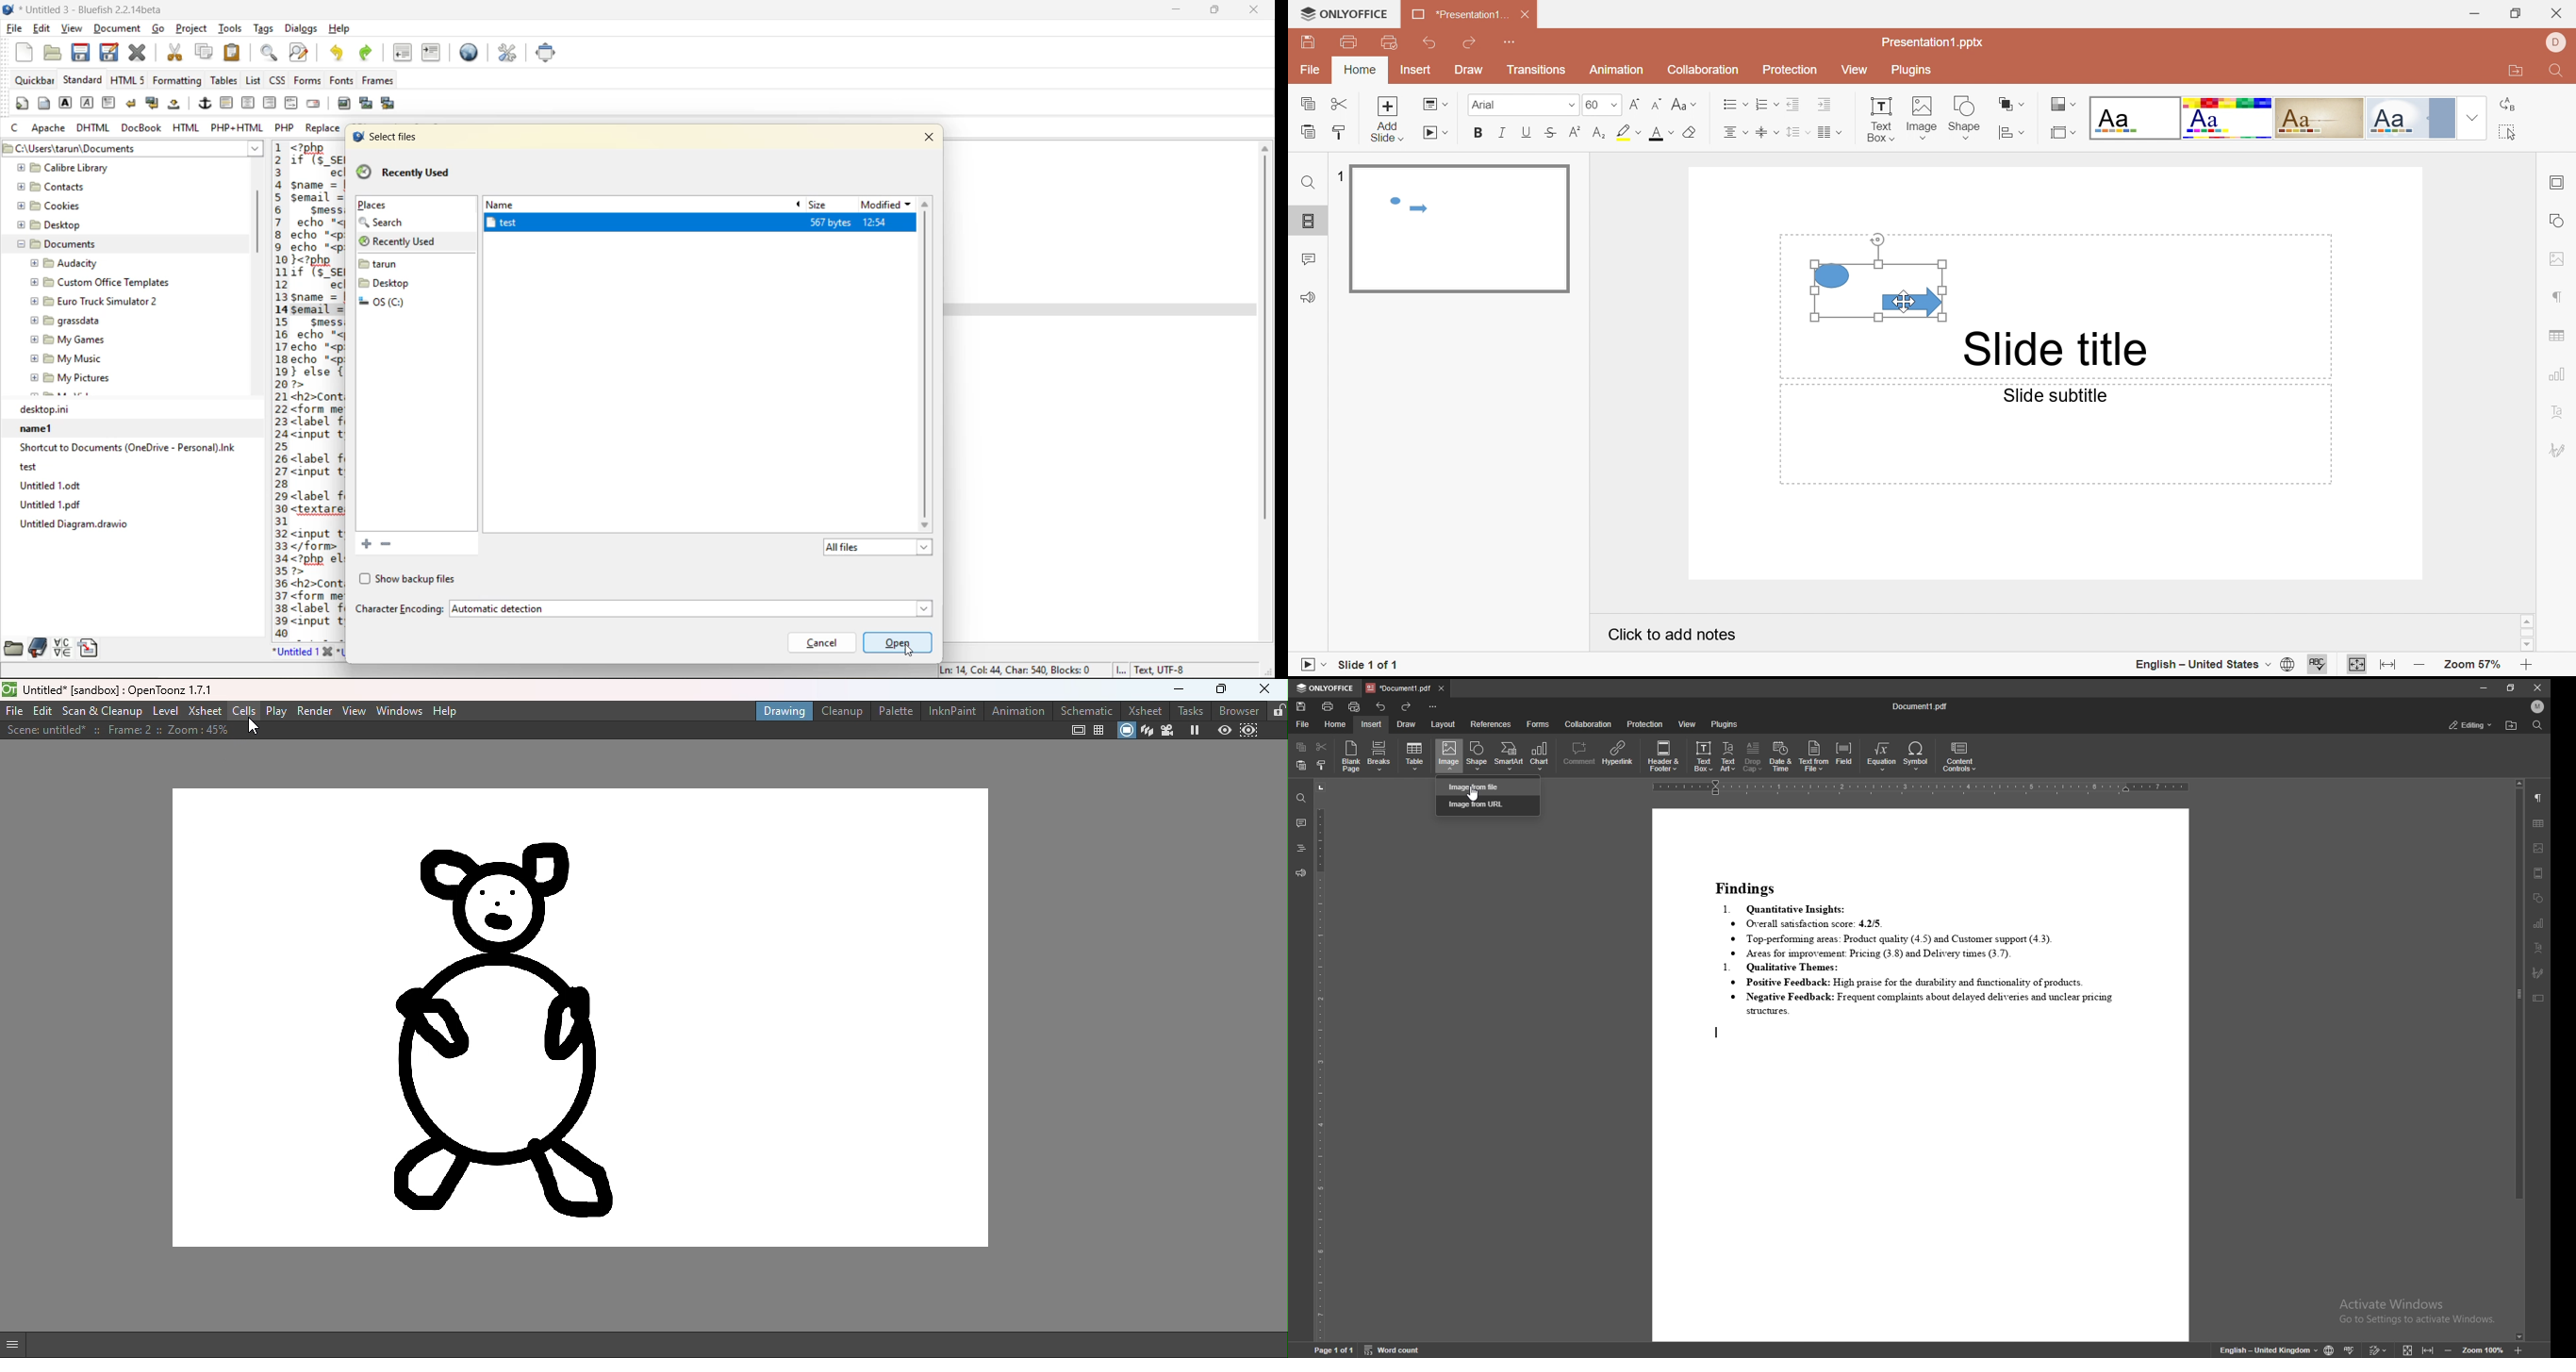 The image size is (2576, 1372). I want to click on Start Slideshow, so click(1307, 665).